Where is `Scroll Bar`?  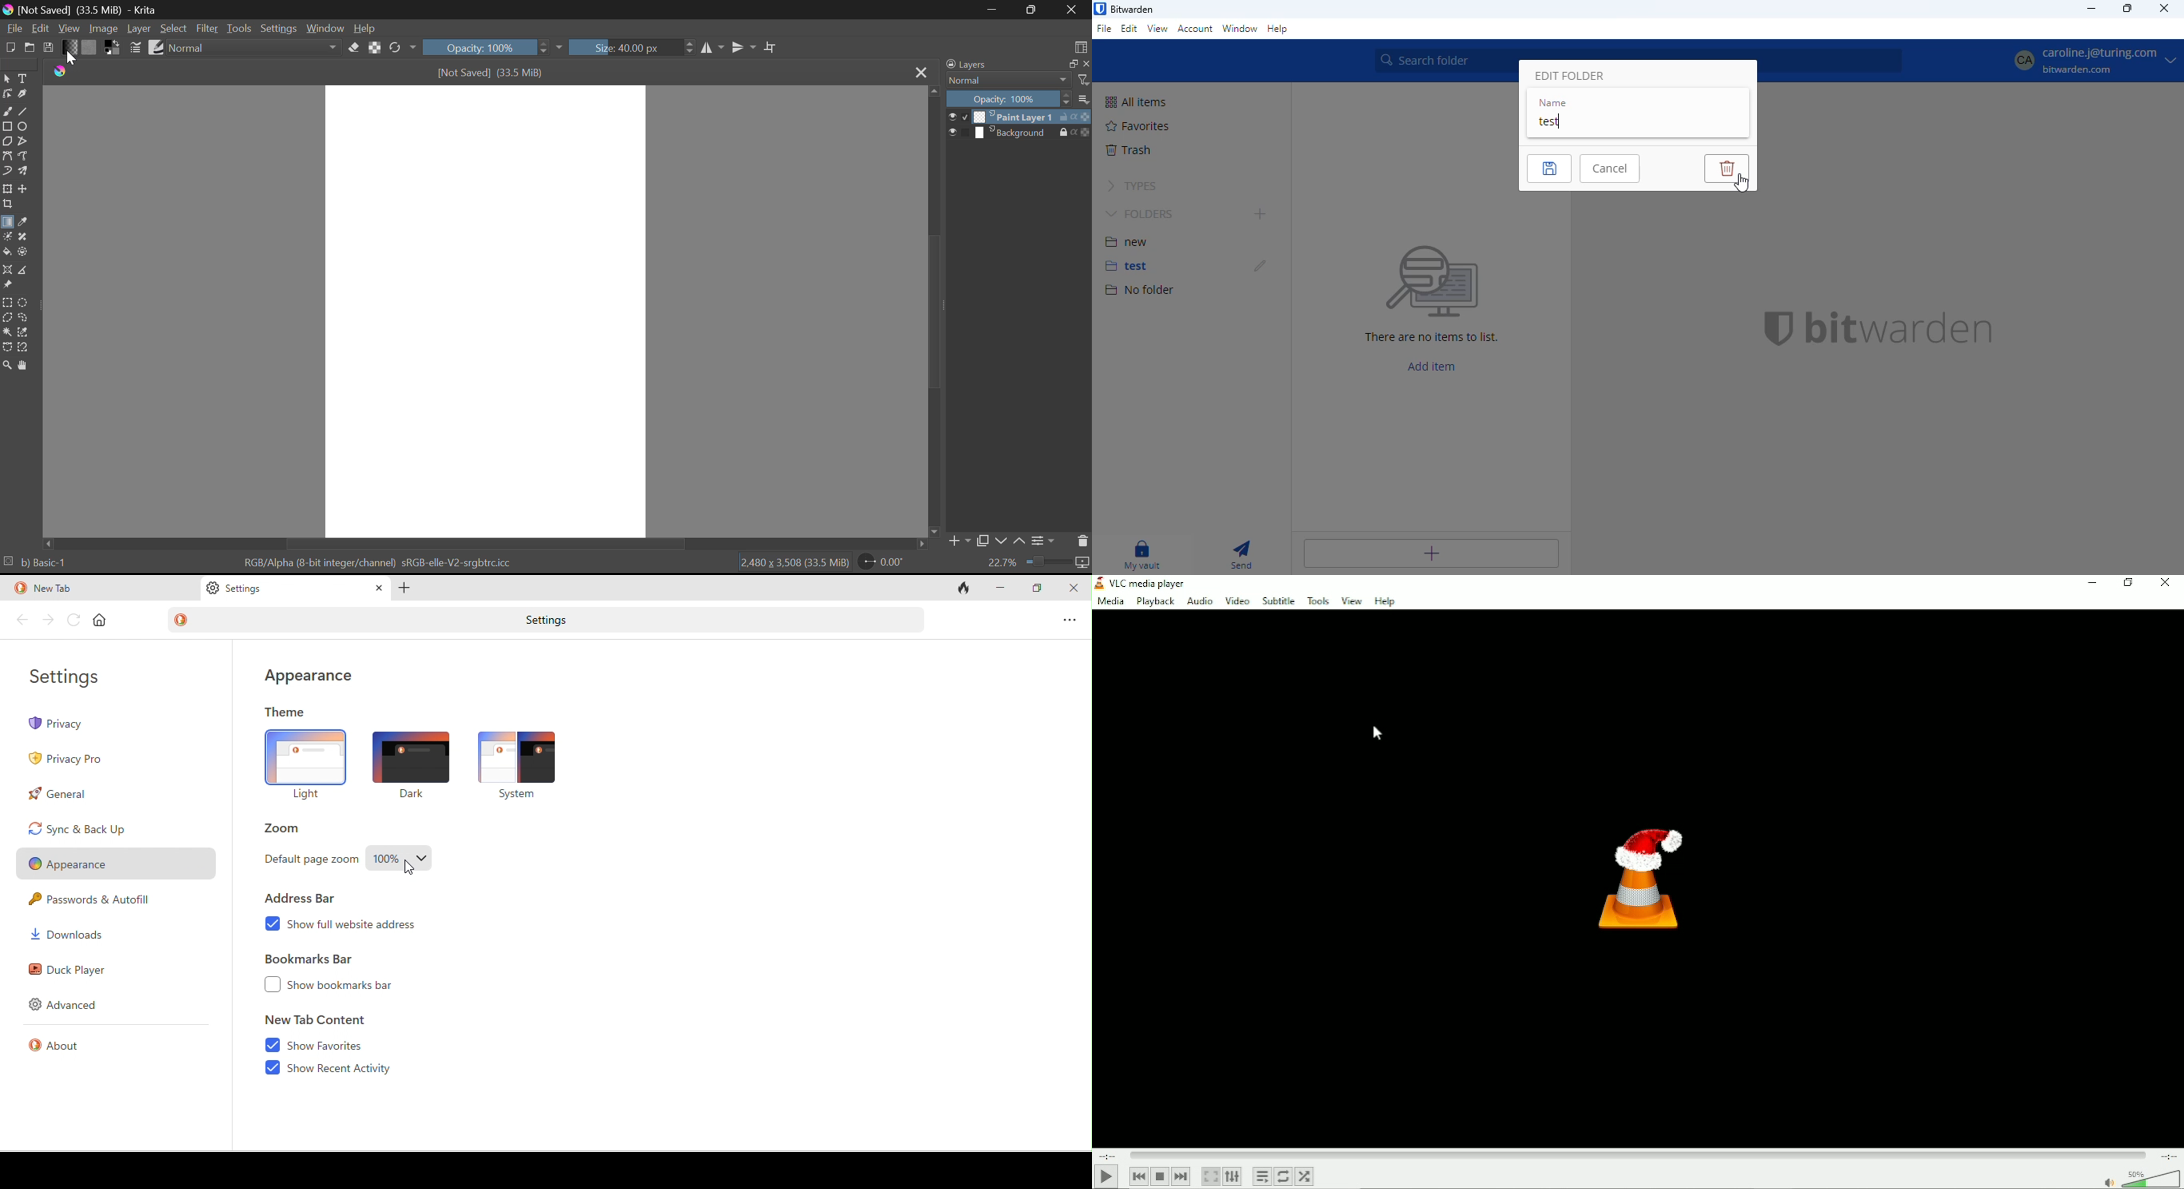 Scroll Bar is located at coordinates (487, 543).